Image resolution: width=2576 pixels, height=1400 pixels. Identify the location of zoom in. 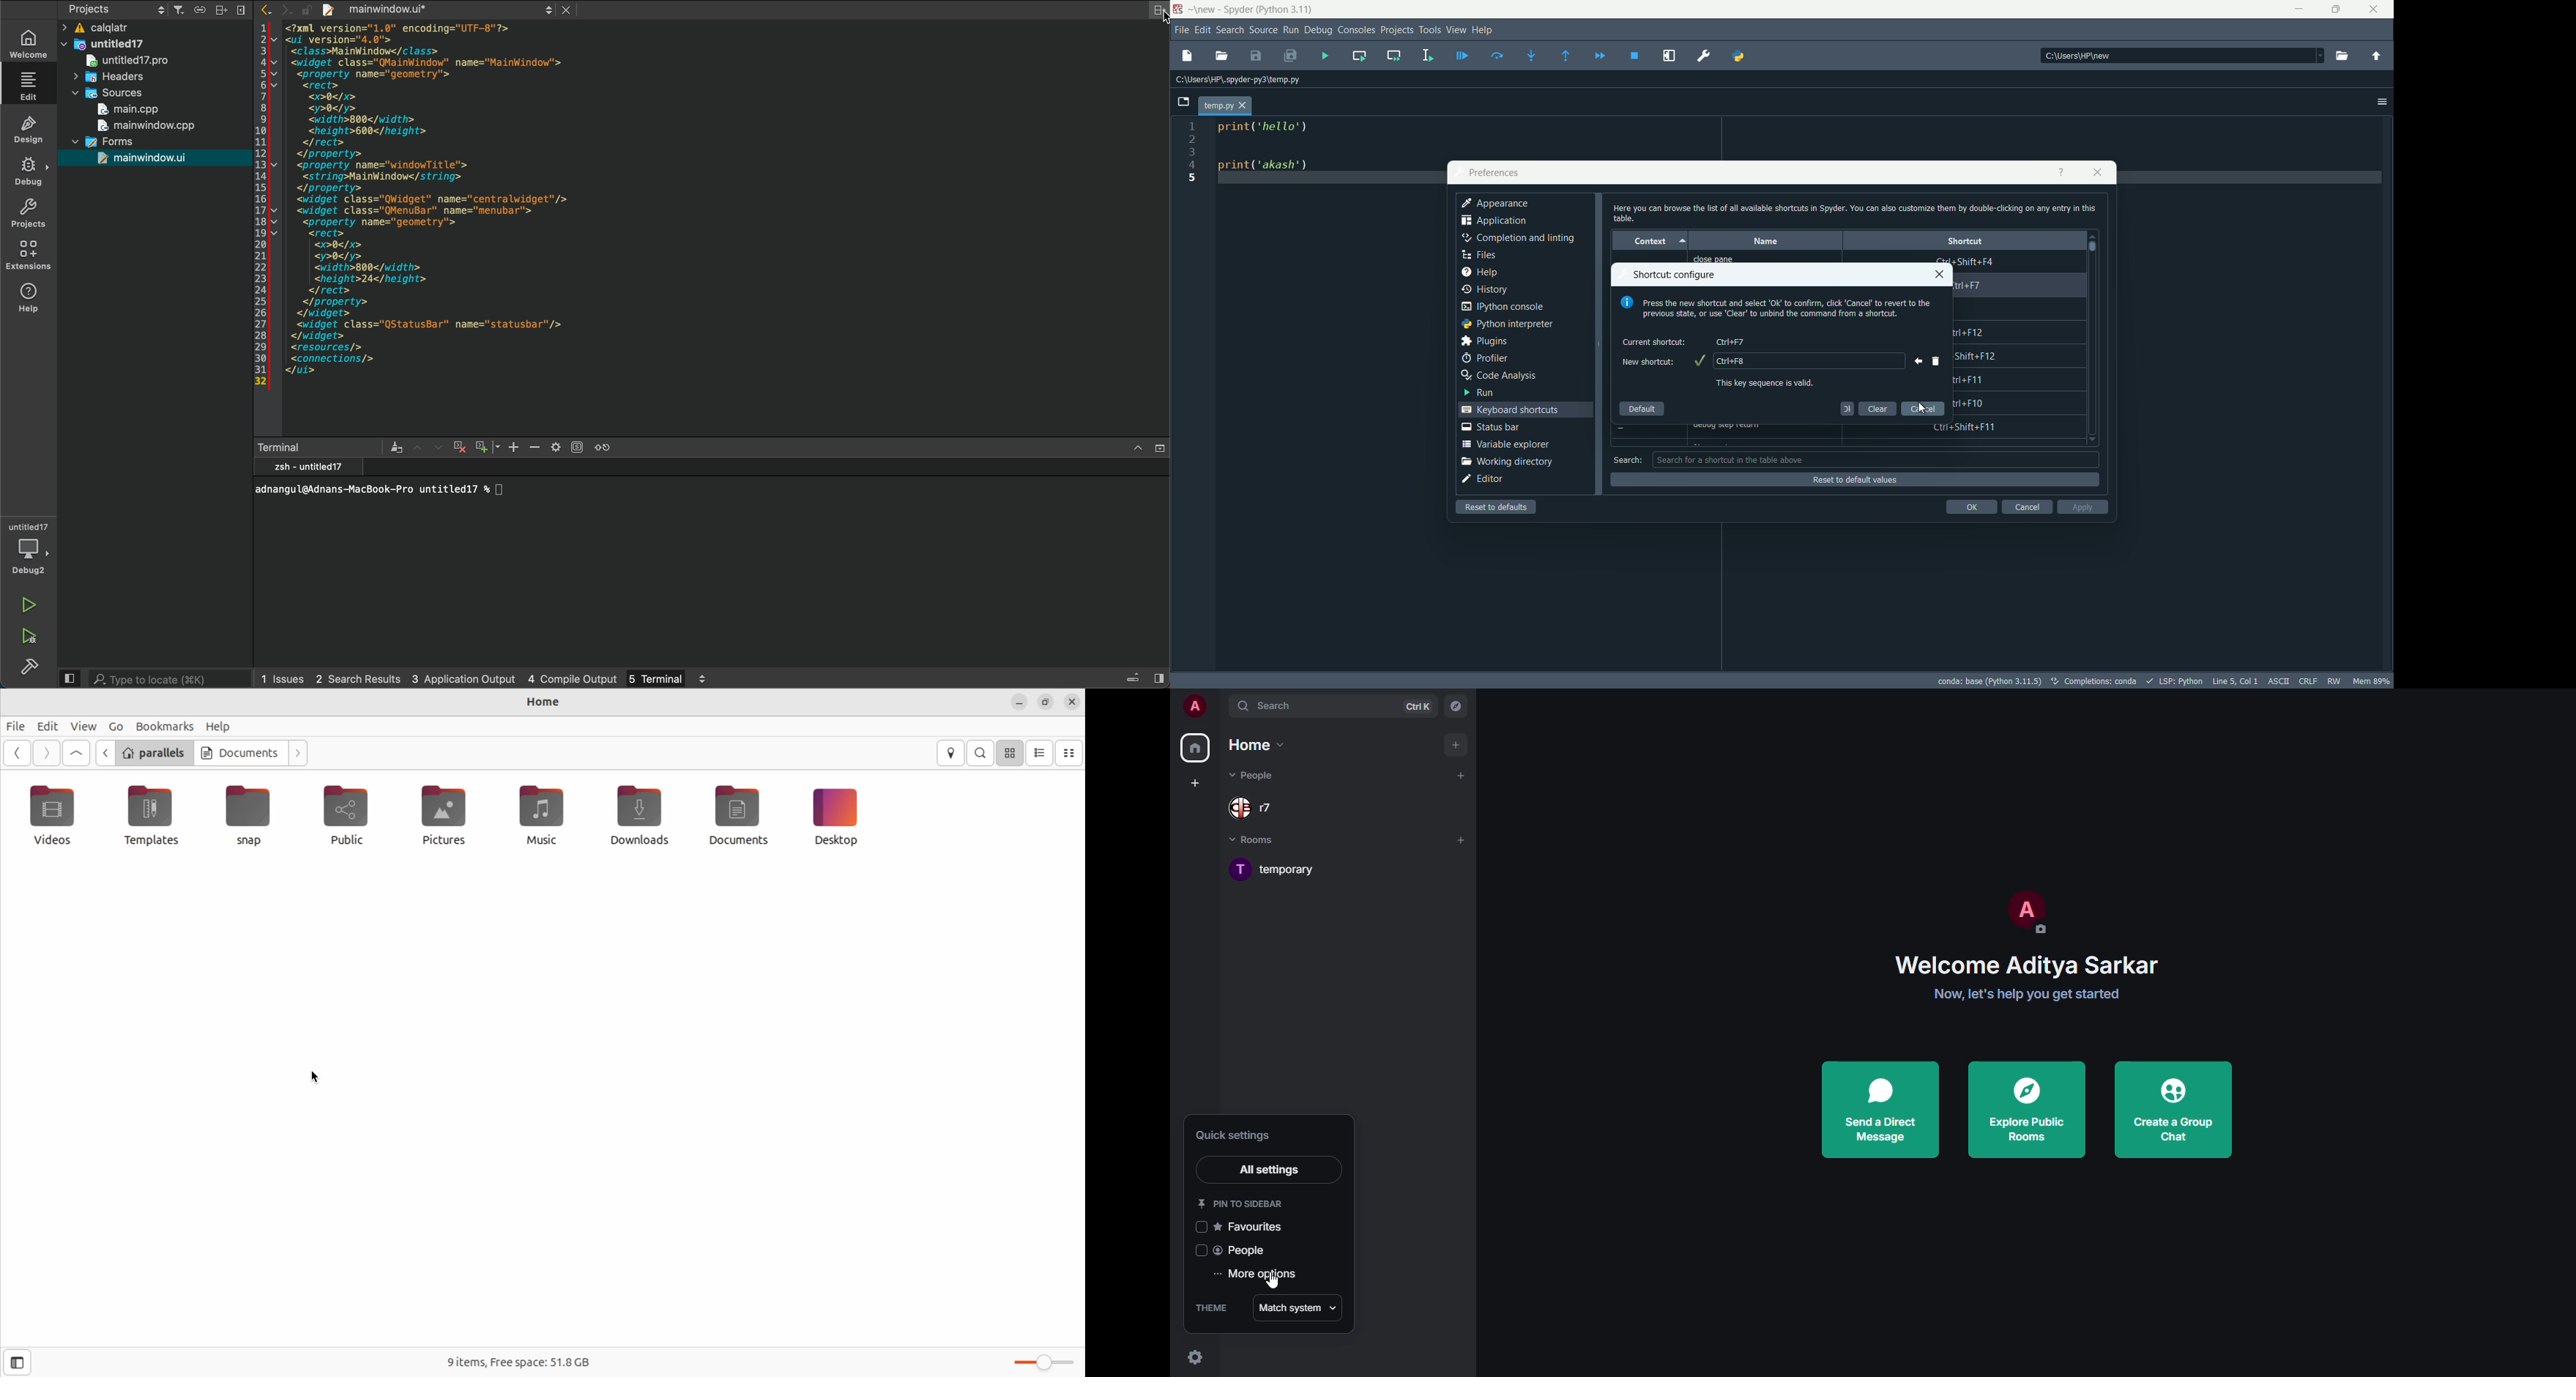
(513, 447).